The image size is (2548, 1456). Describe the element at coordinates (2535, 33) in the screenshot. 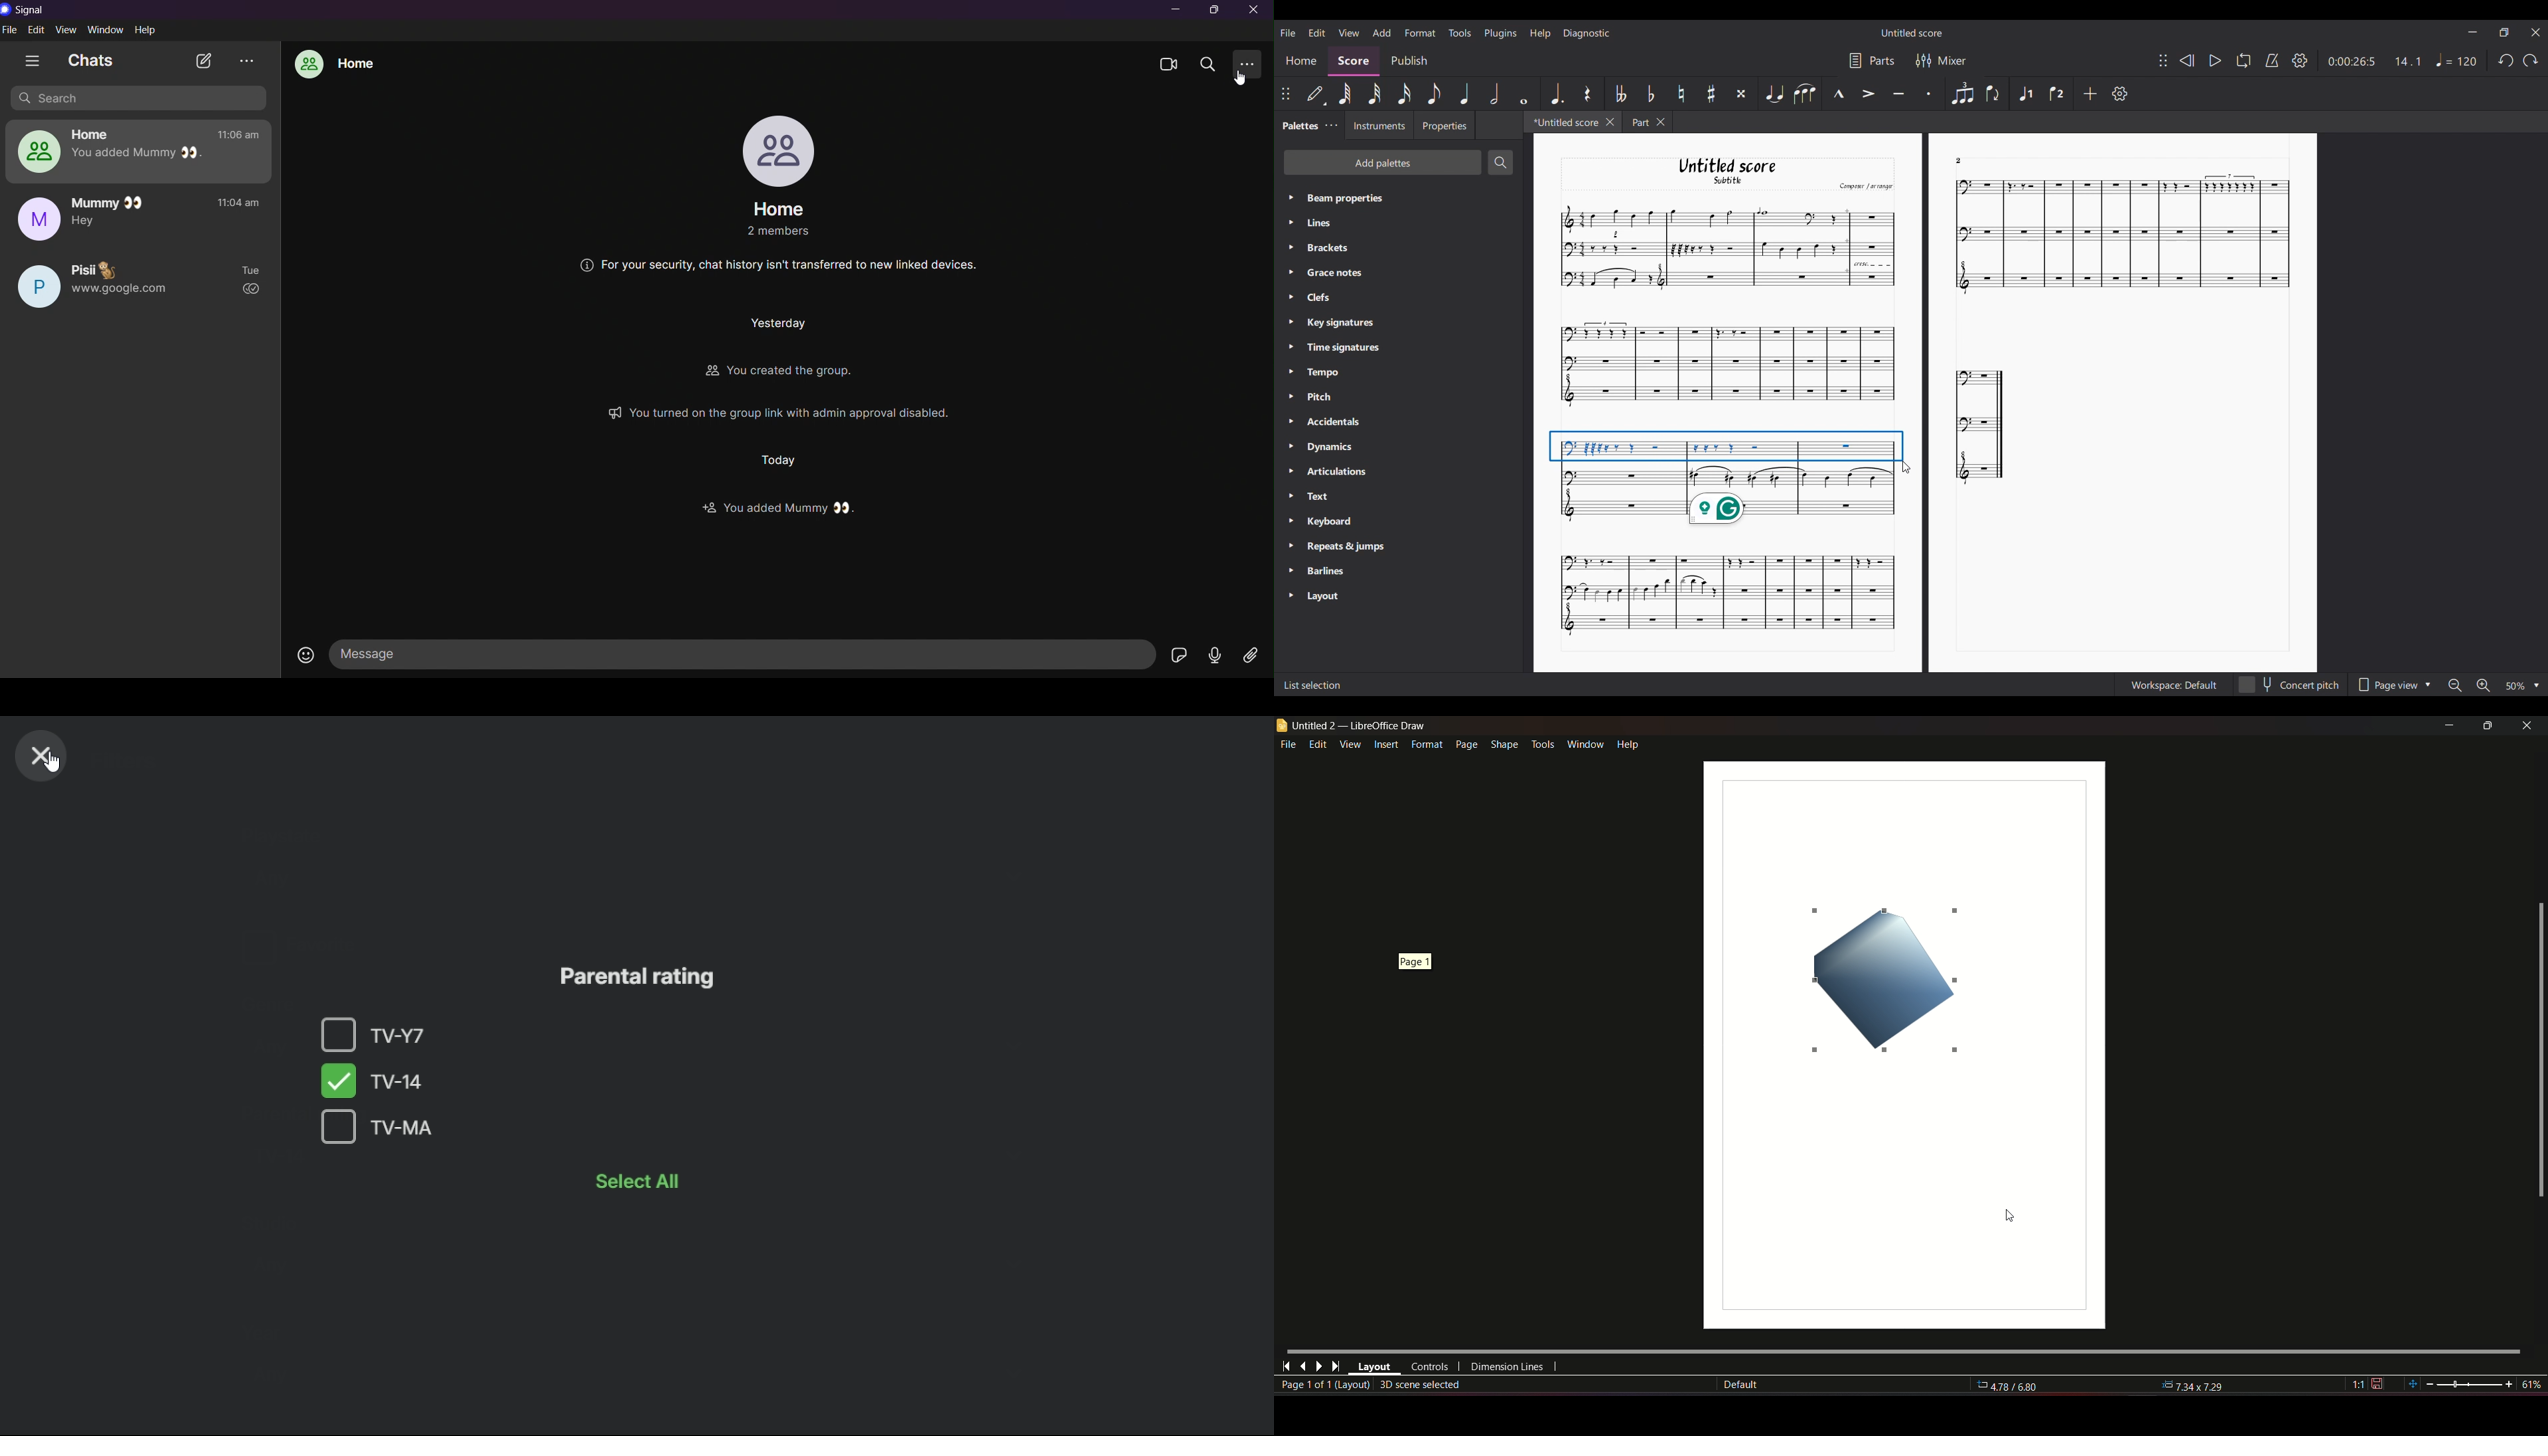

I see `Close interface` at that location.